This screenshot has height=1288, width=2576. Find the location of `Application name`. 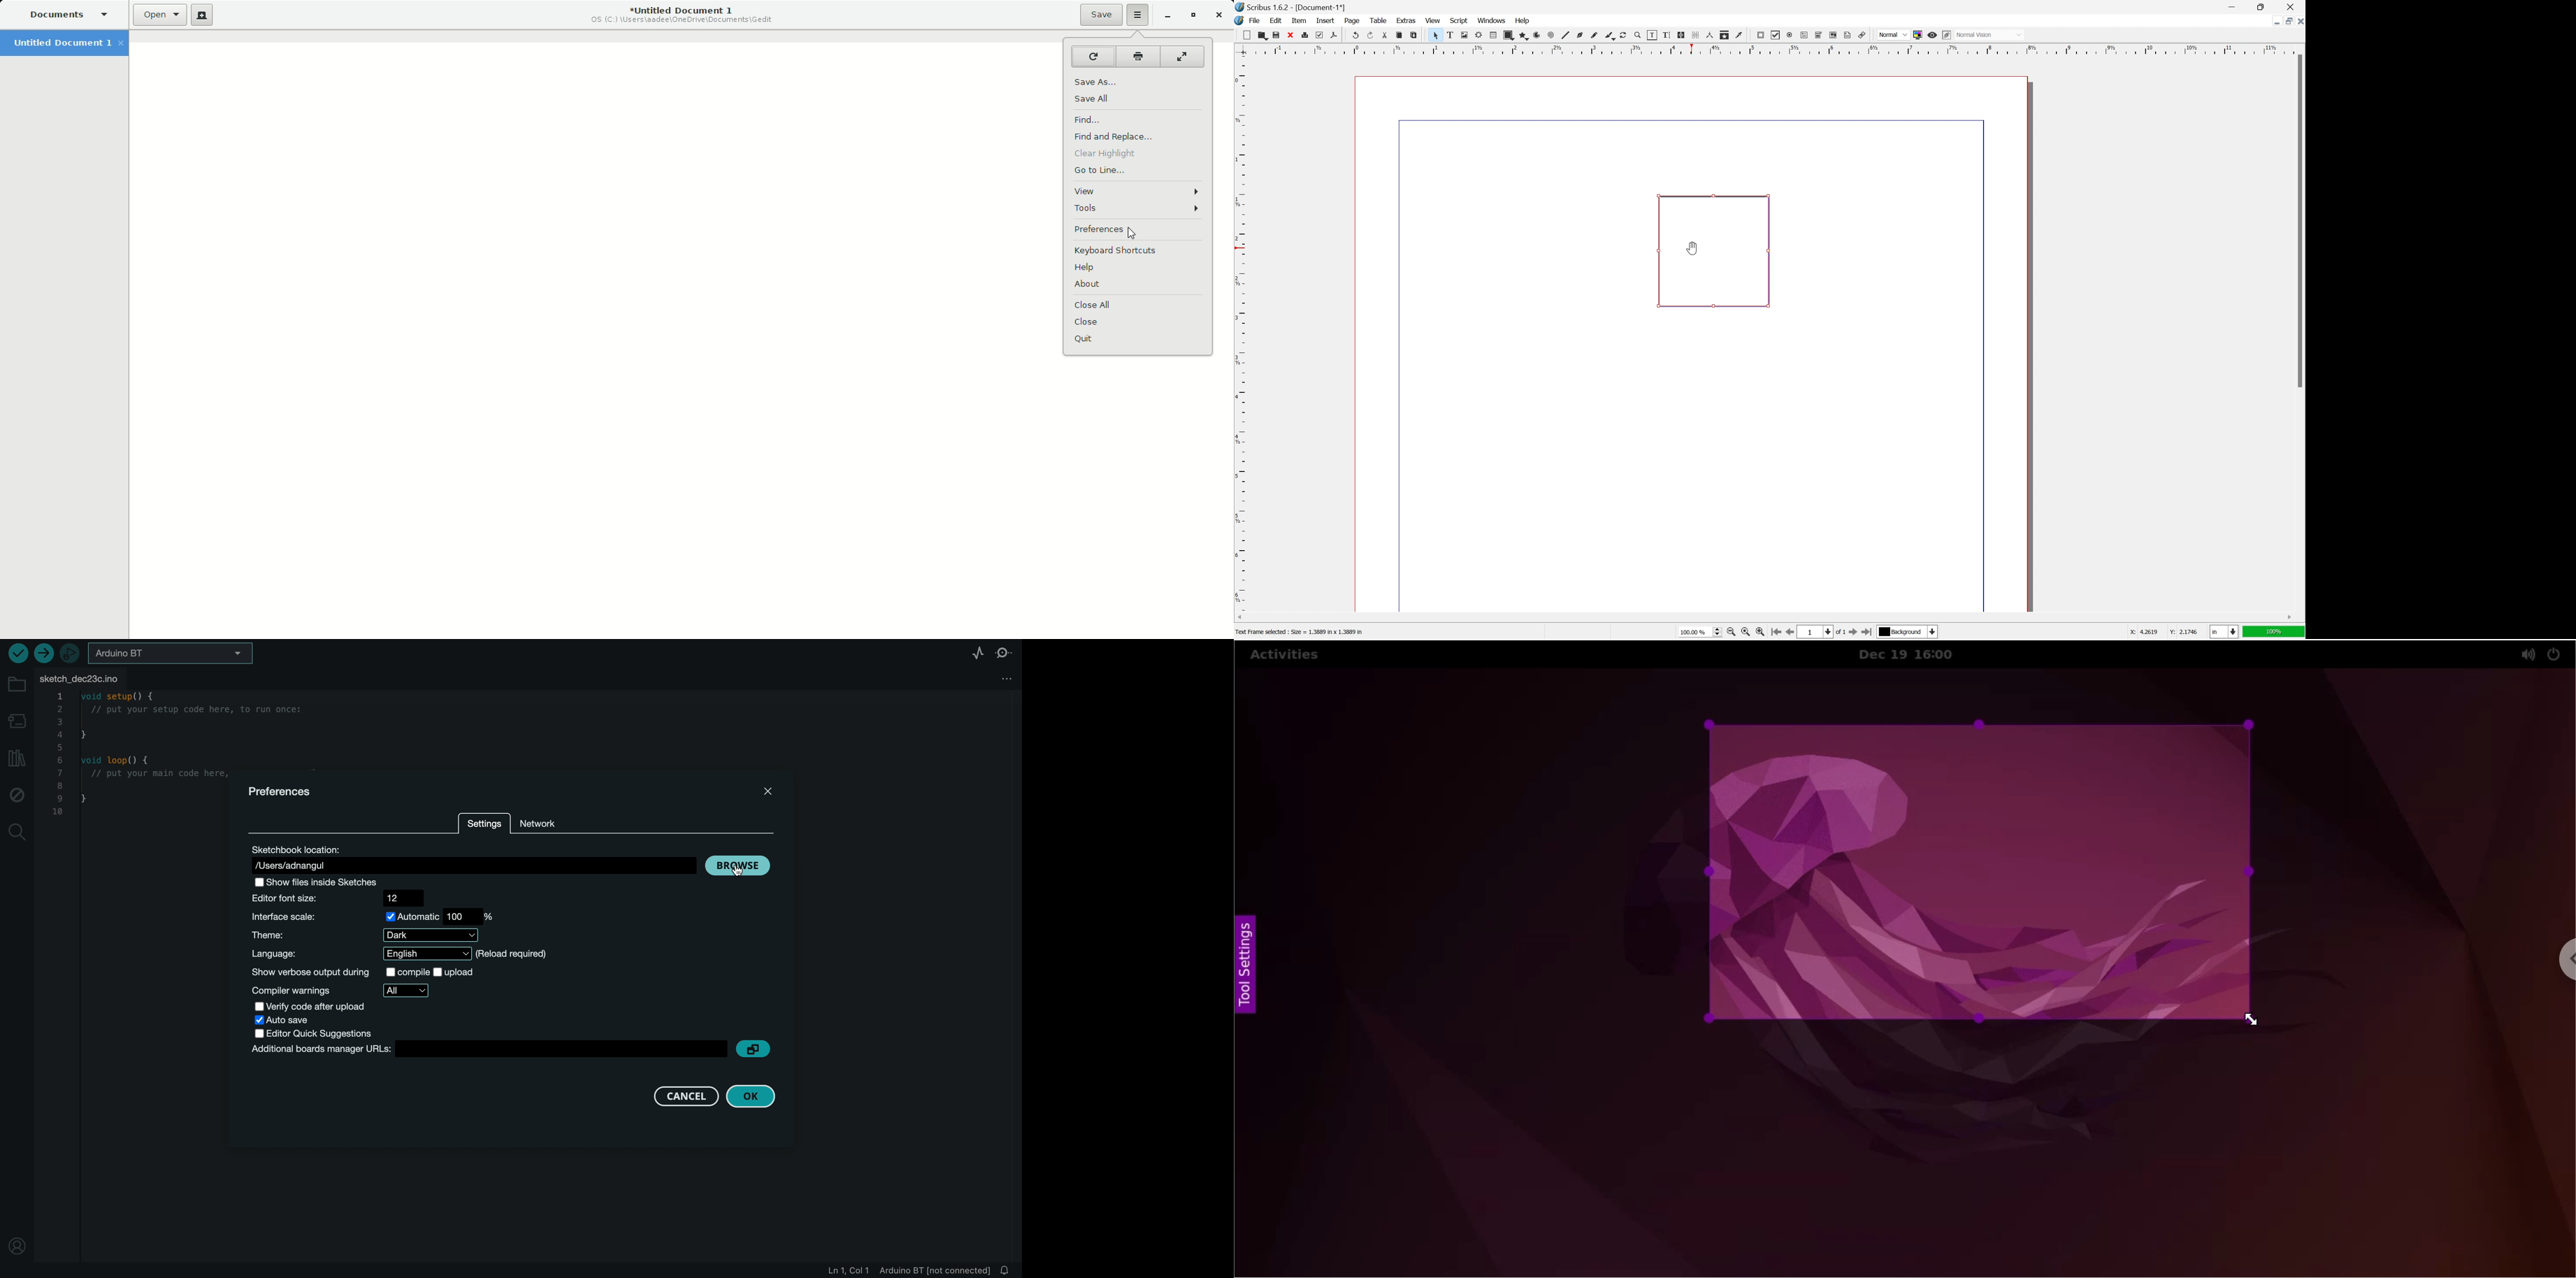

Application name is located at coordinates (1291, 7).